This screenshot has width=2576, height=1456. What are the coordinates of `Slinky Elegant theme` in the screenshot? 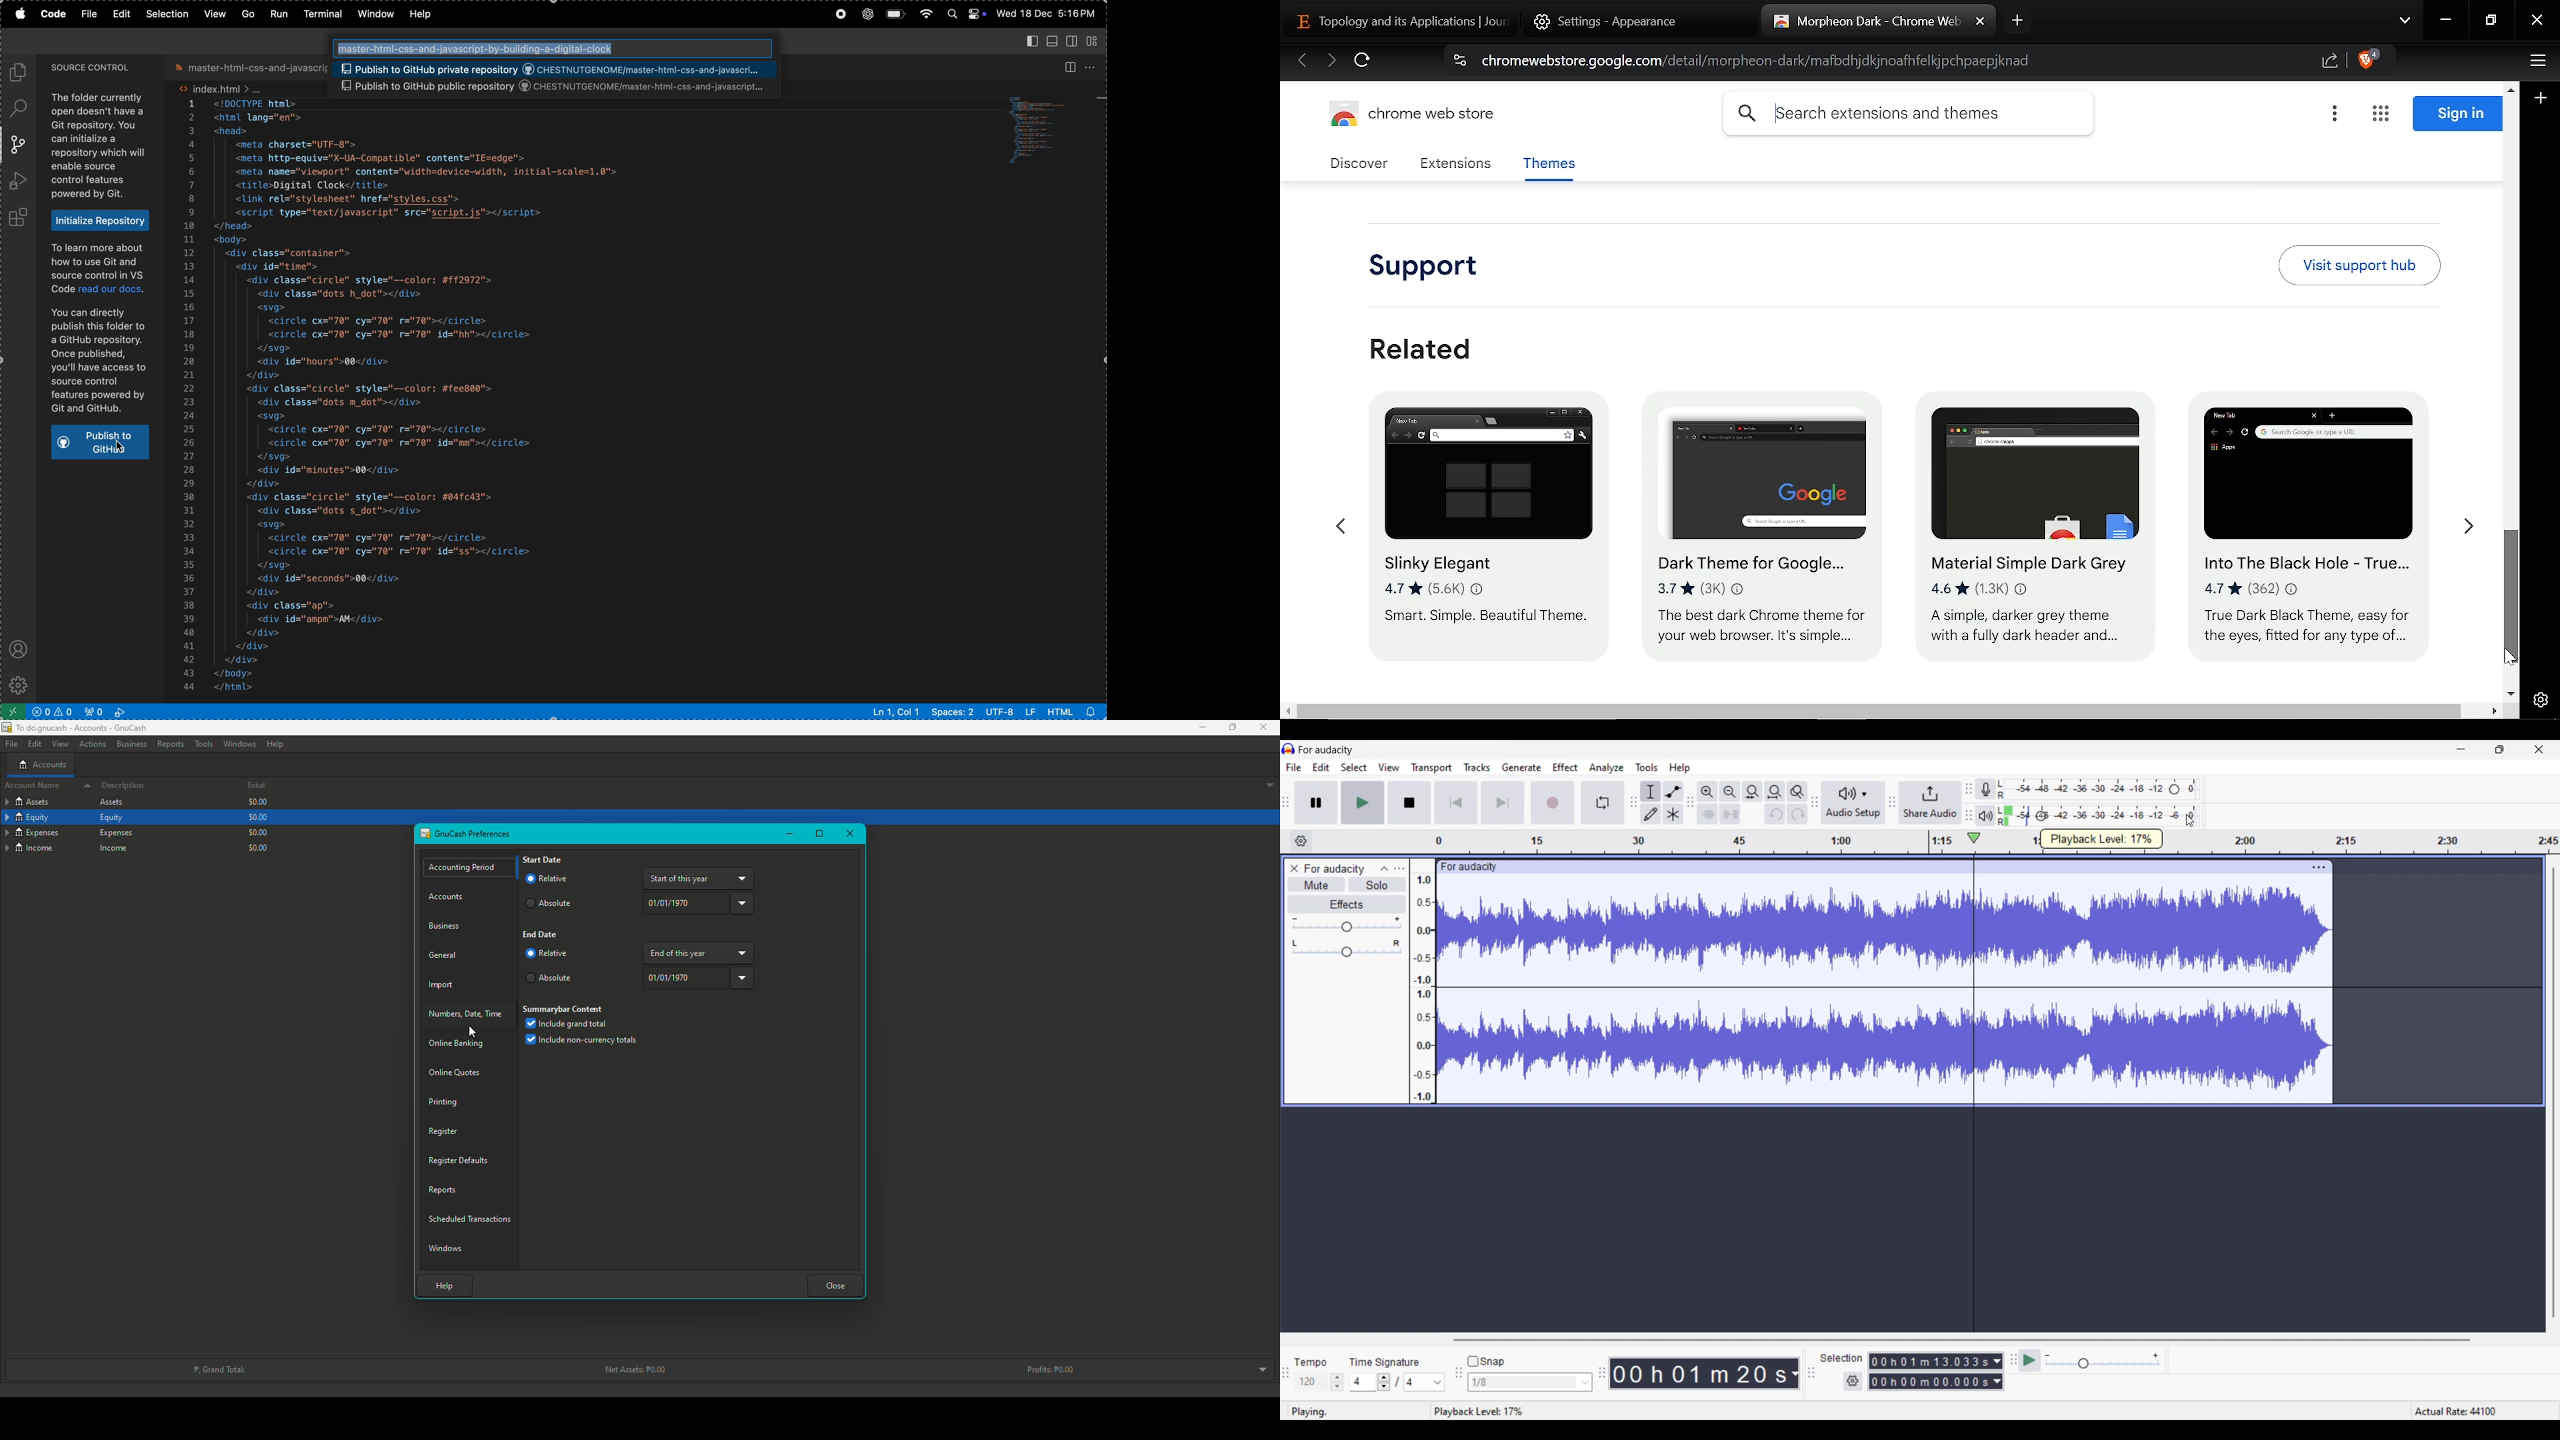 It's located at (1482, 539).